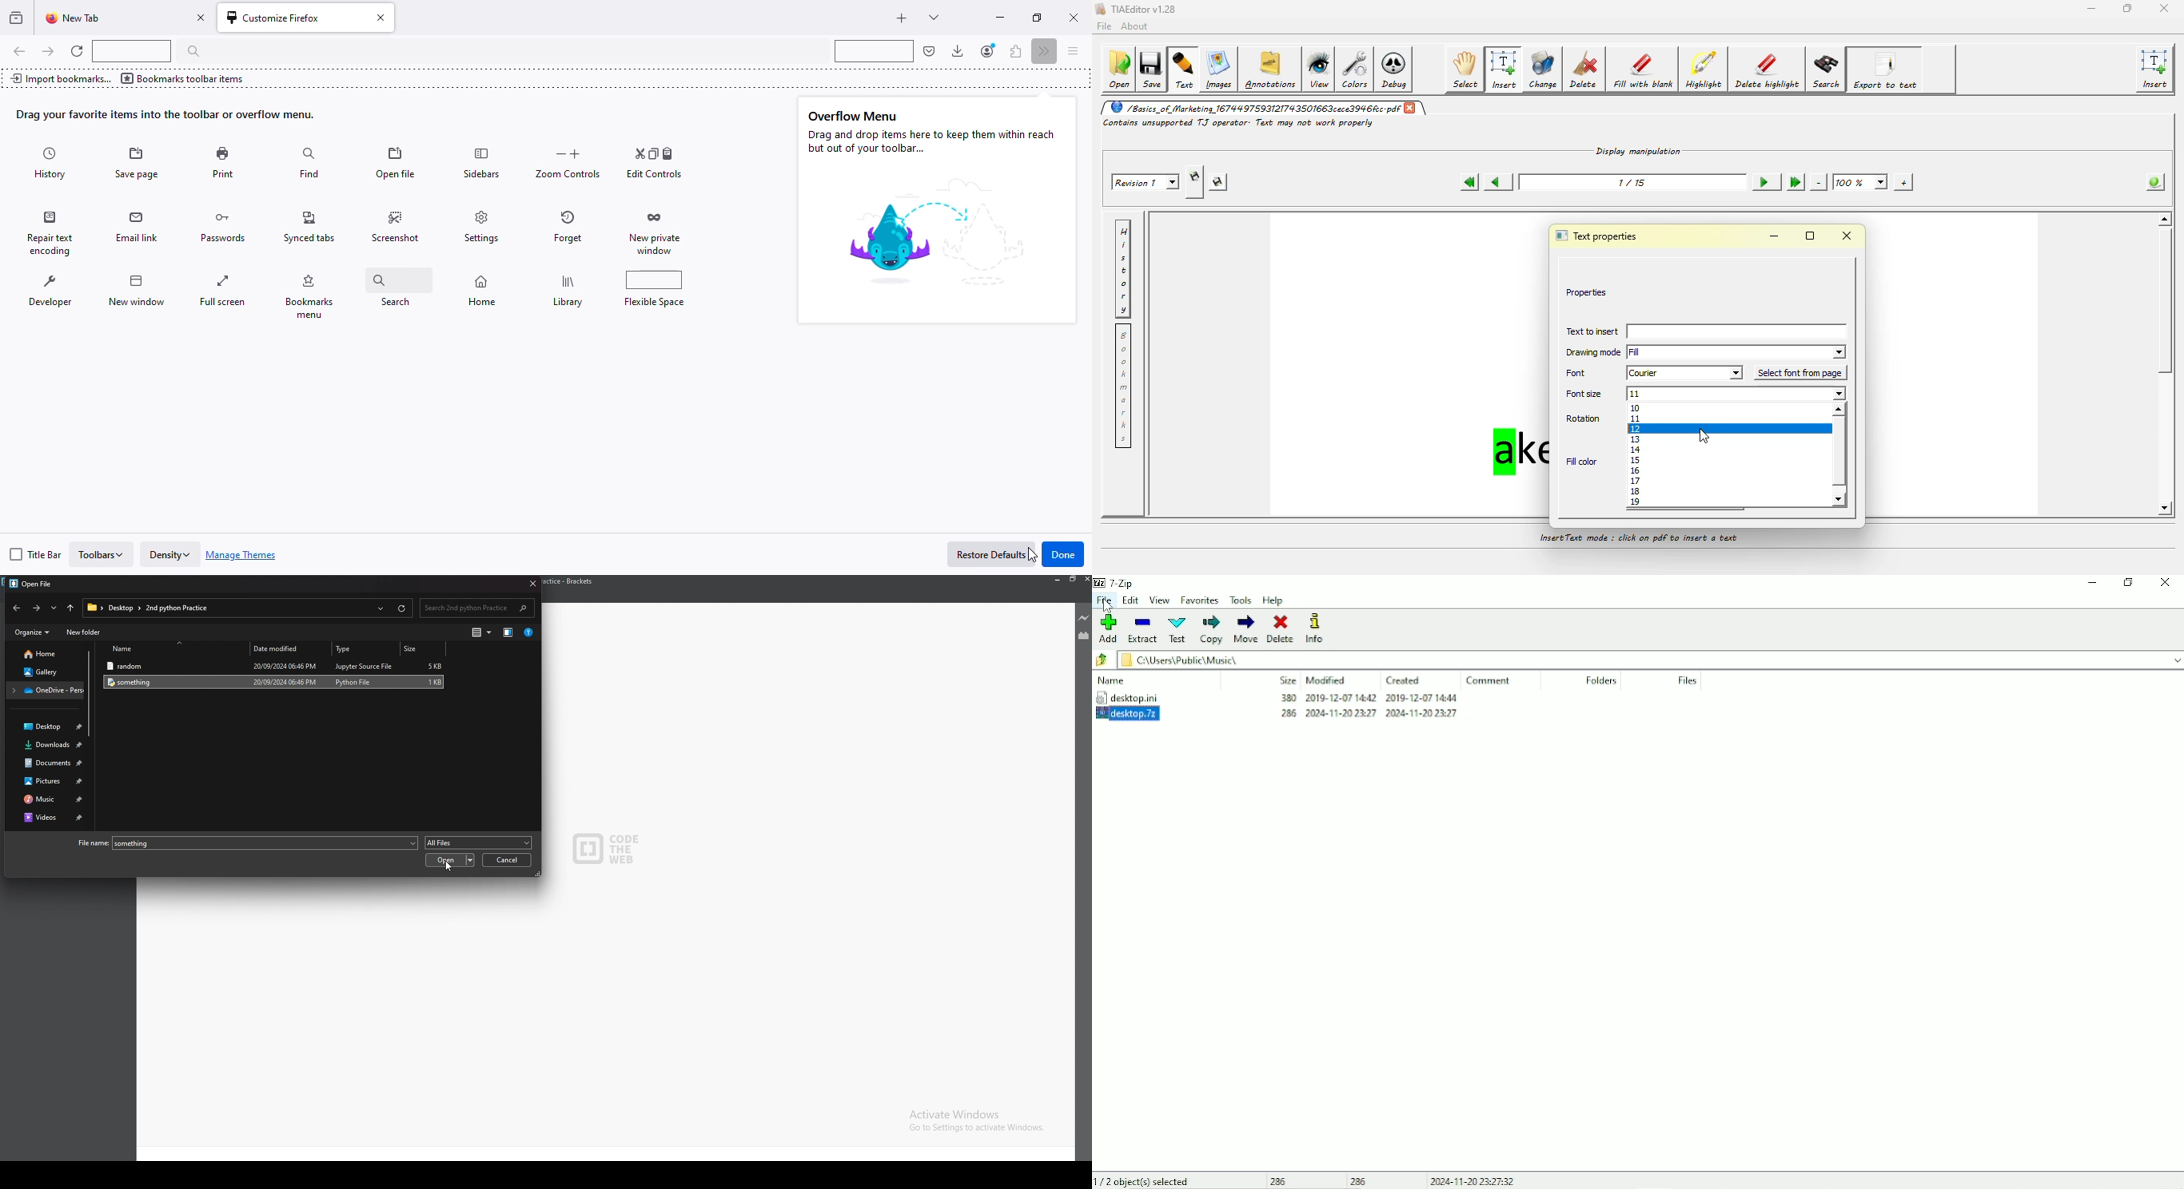  I want to click on customize firefox, so click(275, 18).